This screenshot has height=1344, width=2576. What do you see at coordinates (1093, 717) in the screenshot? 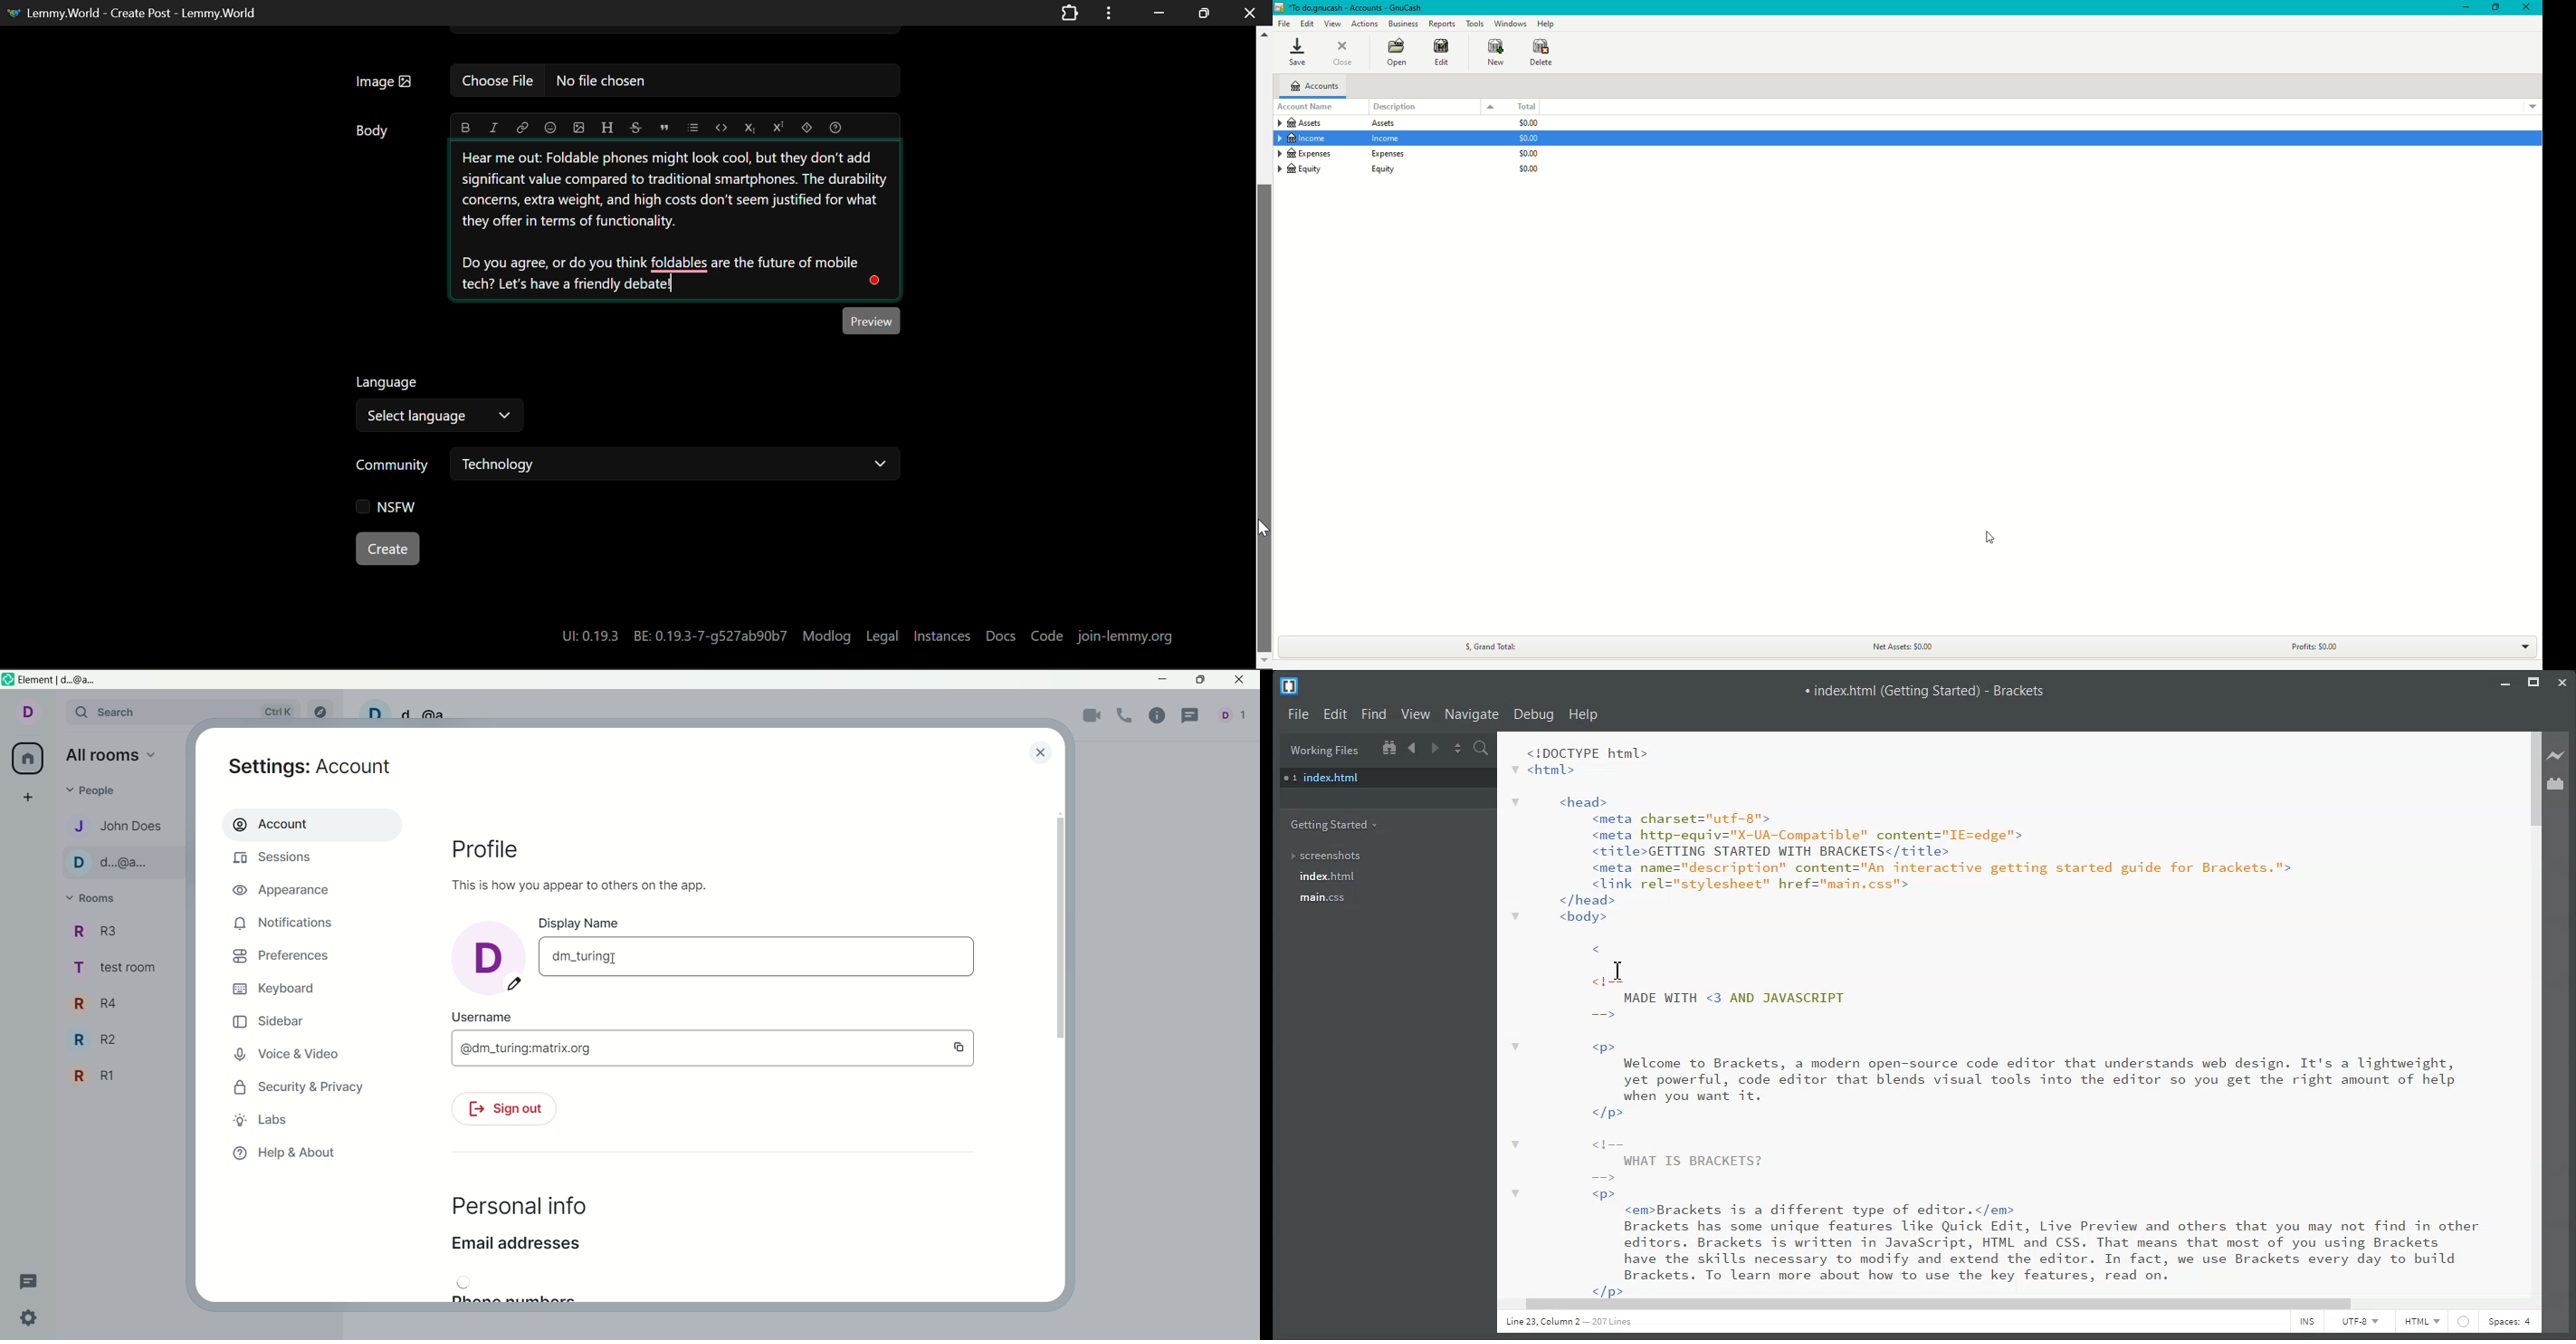
I see `video call` at bounding box center [1093, 717].